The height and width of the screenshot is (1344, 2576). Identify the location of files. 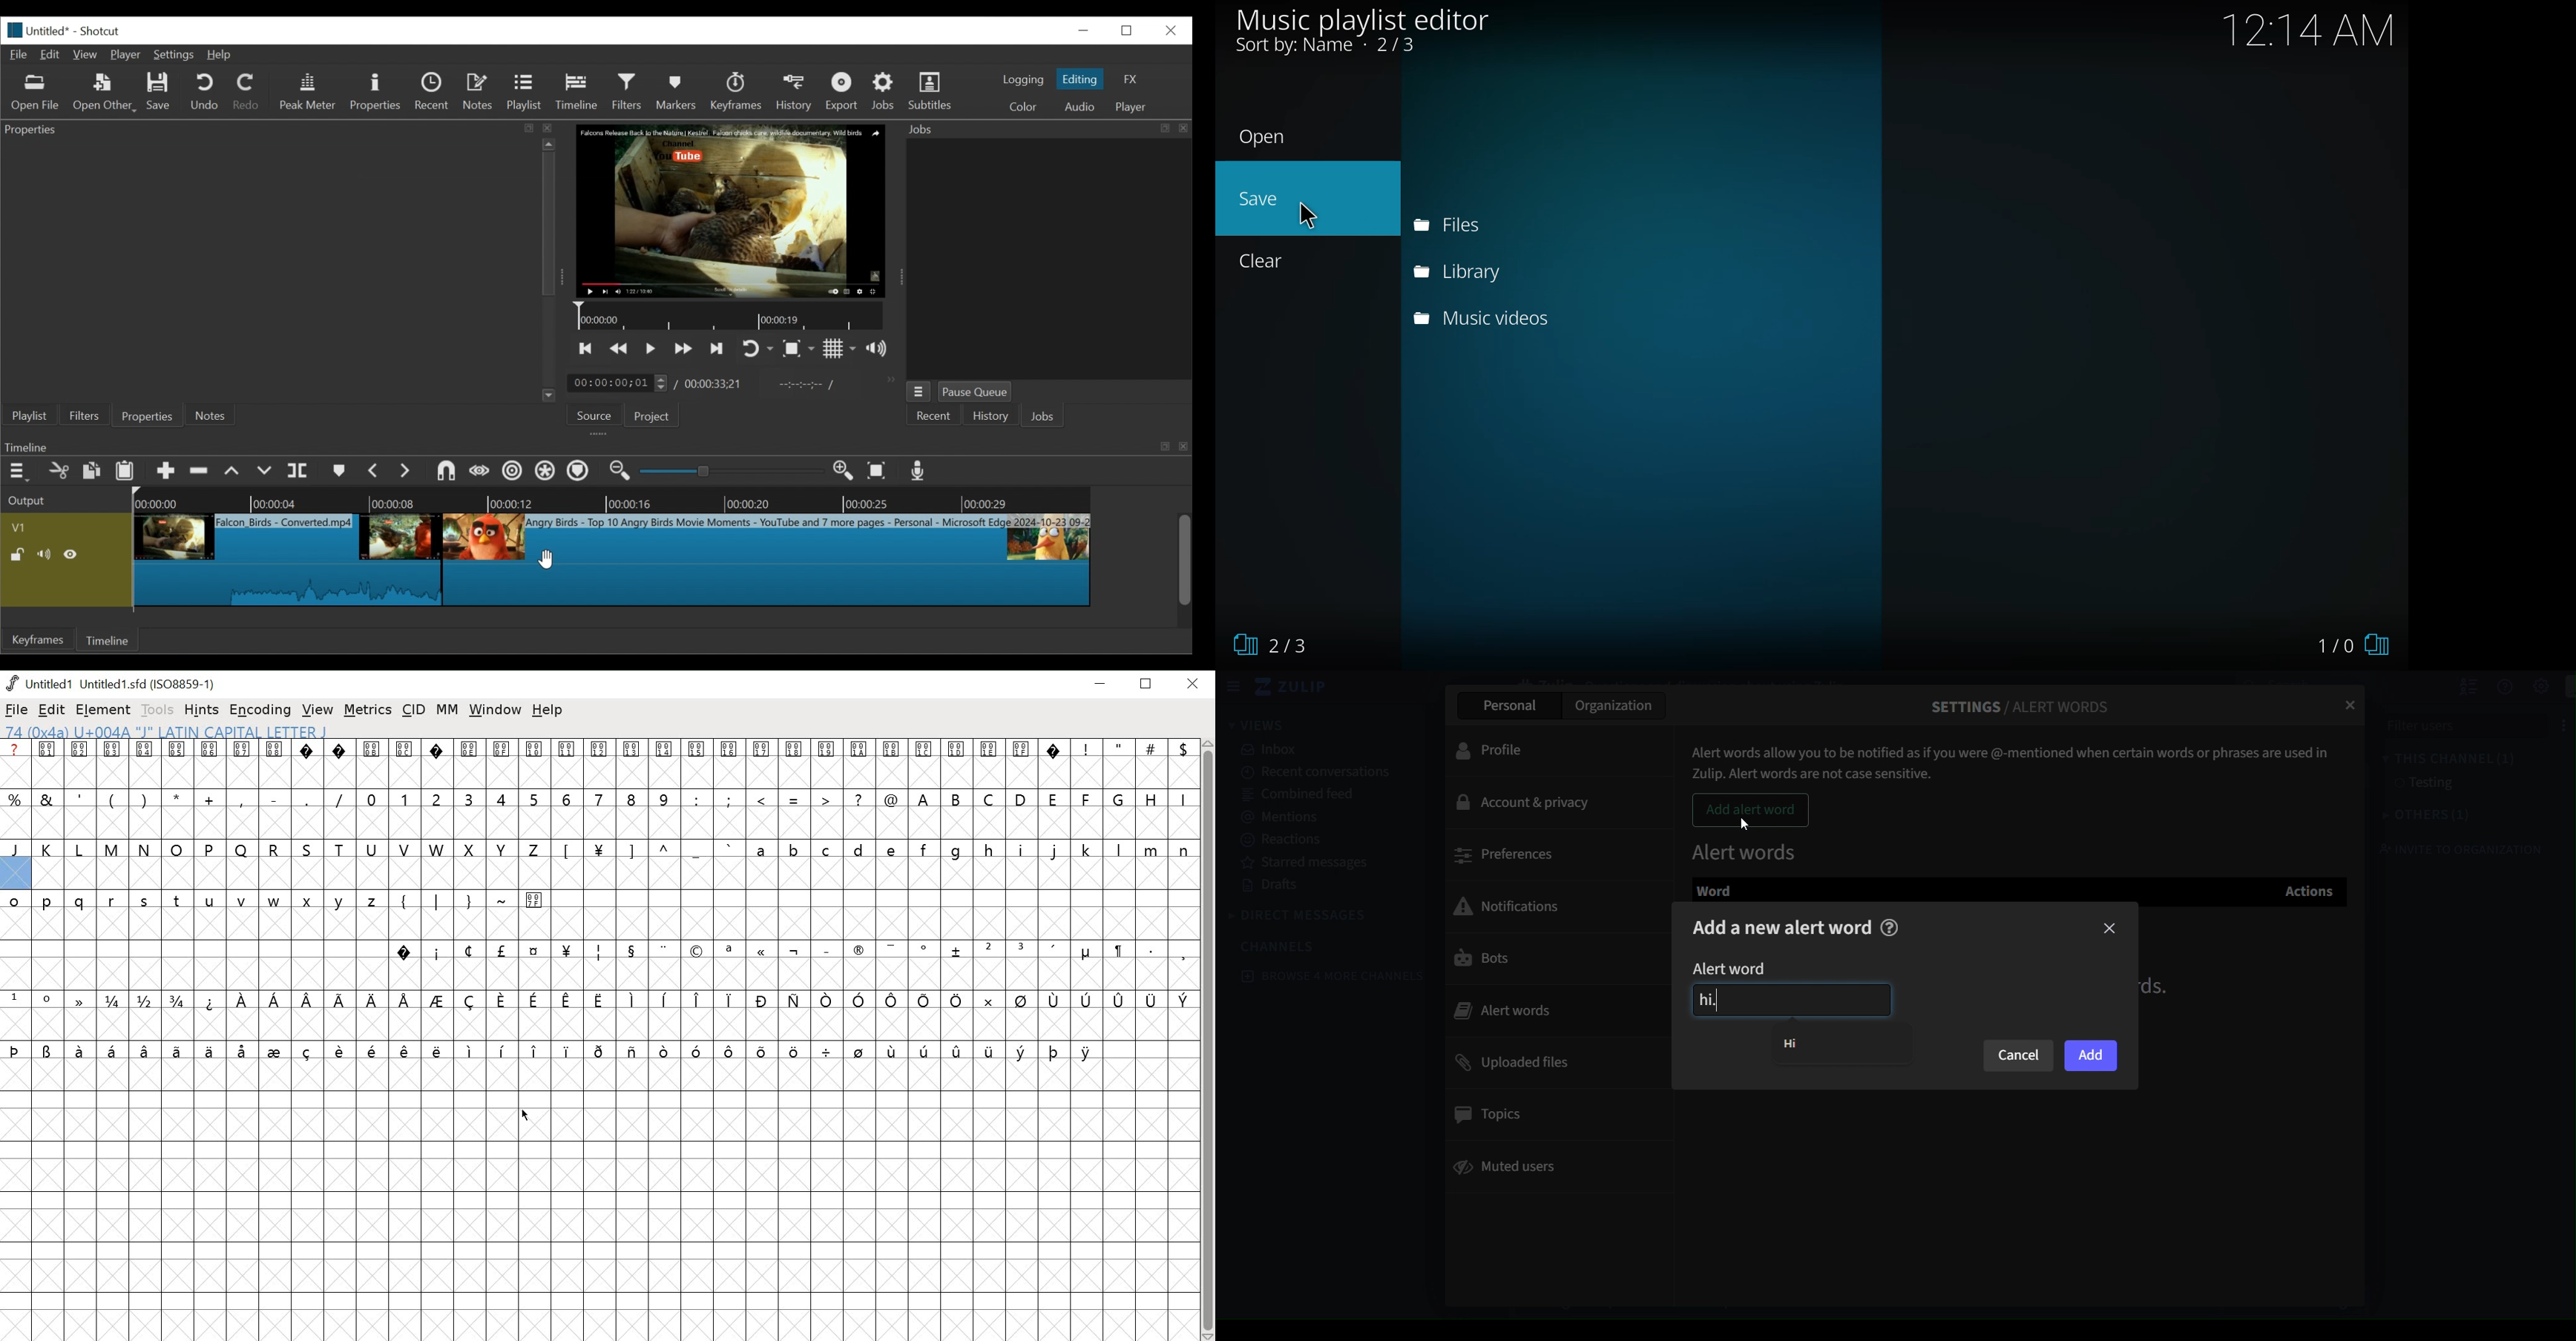
(1445, 225).